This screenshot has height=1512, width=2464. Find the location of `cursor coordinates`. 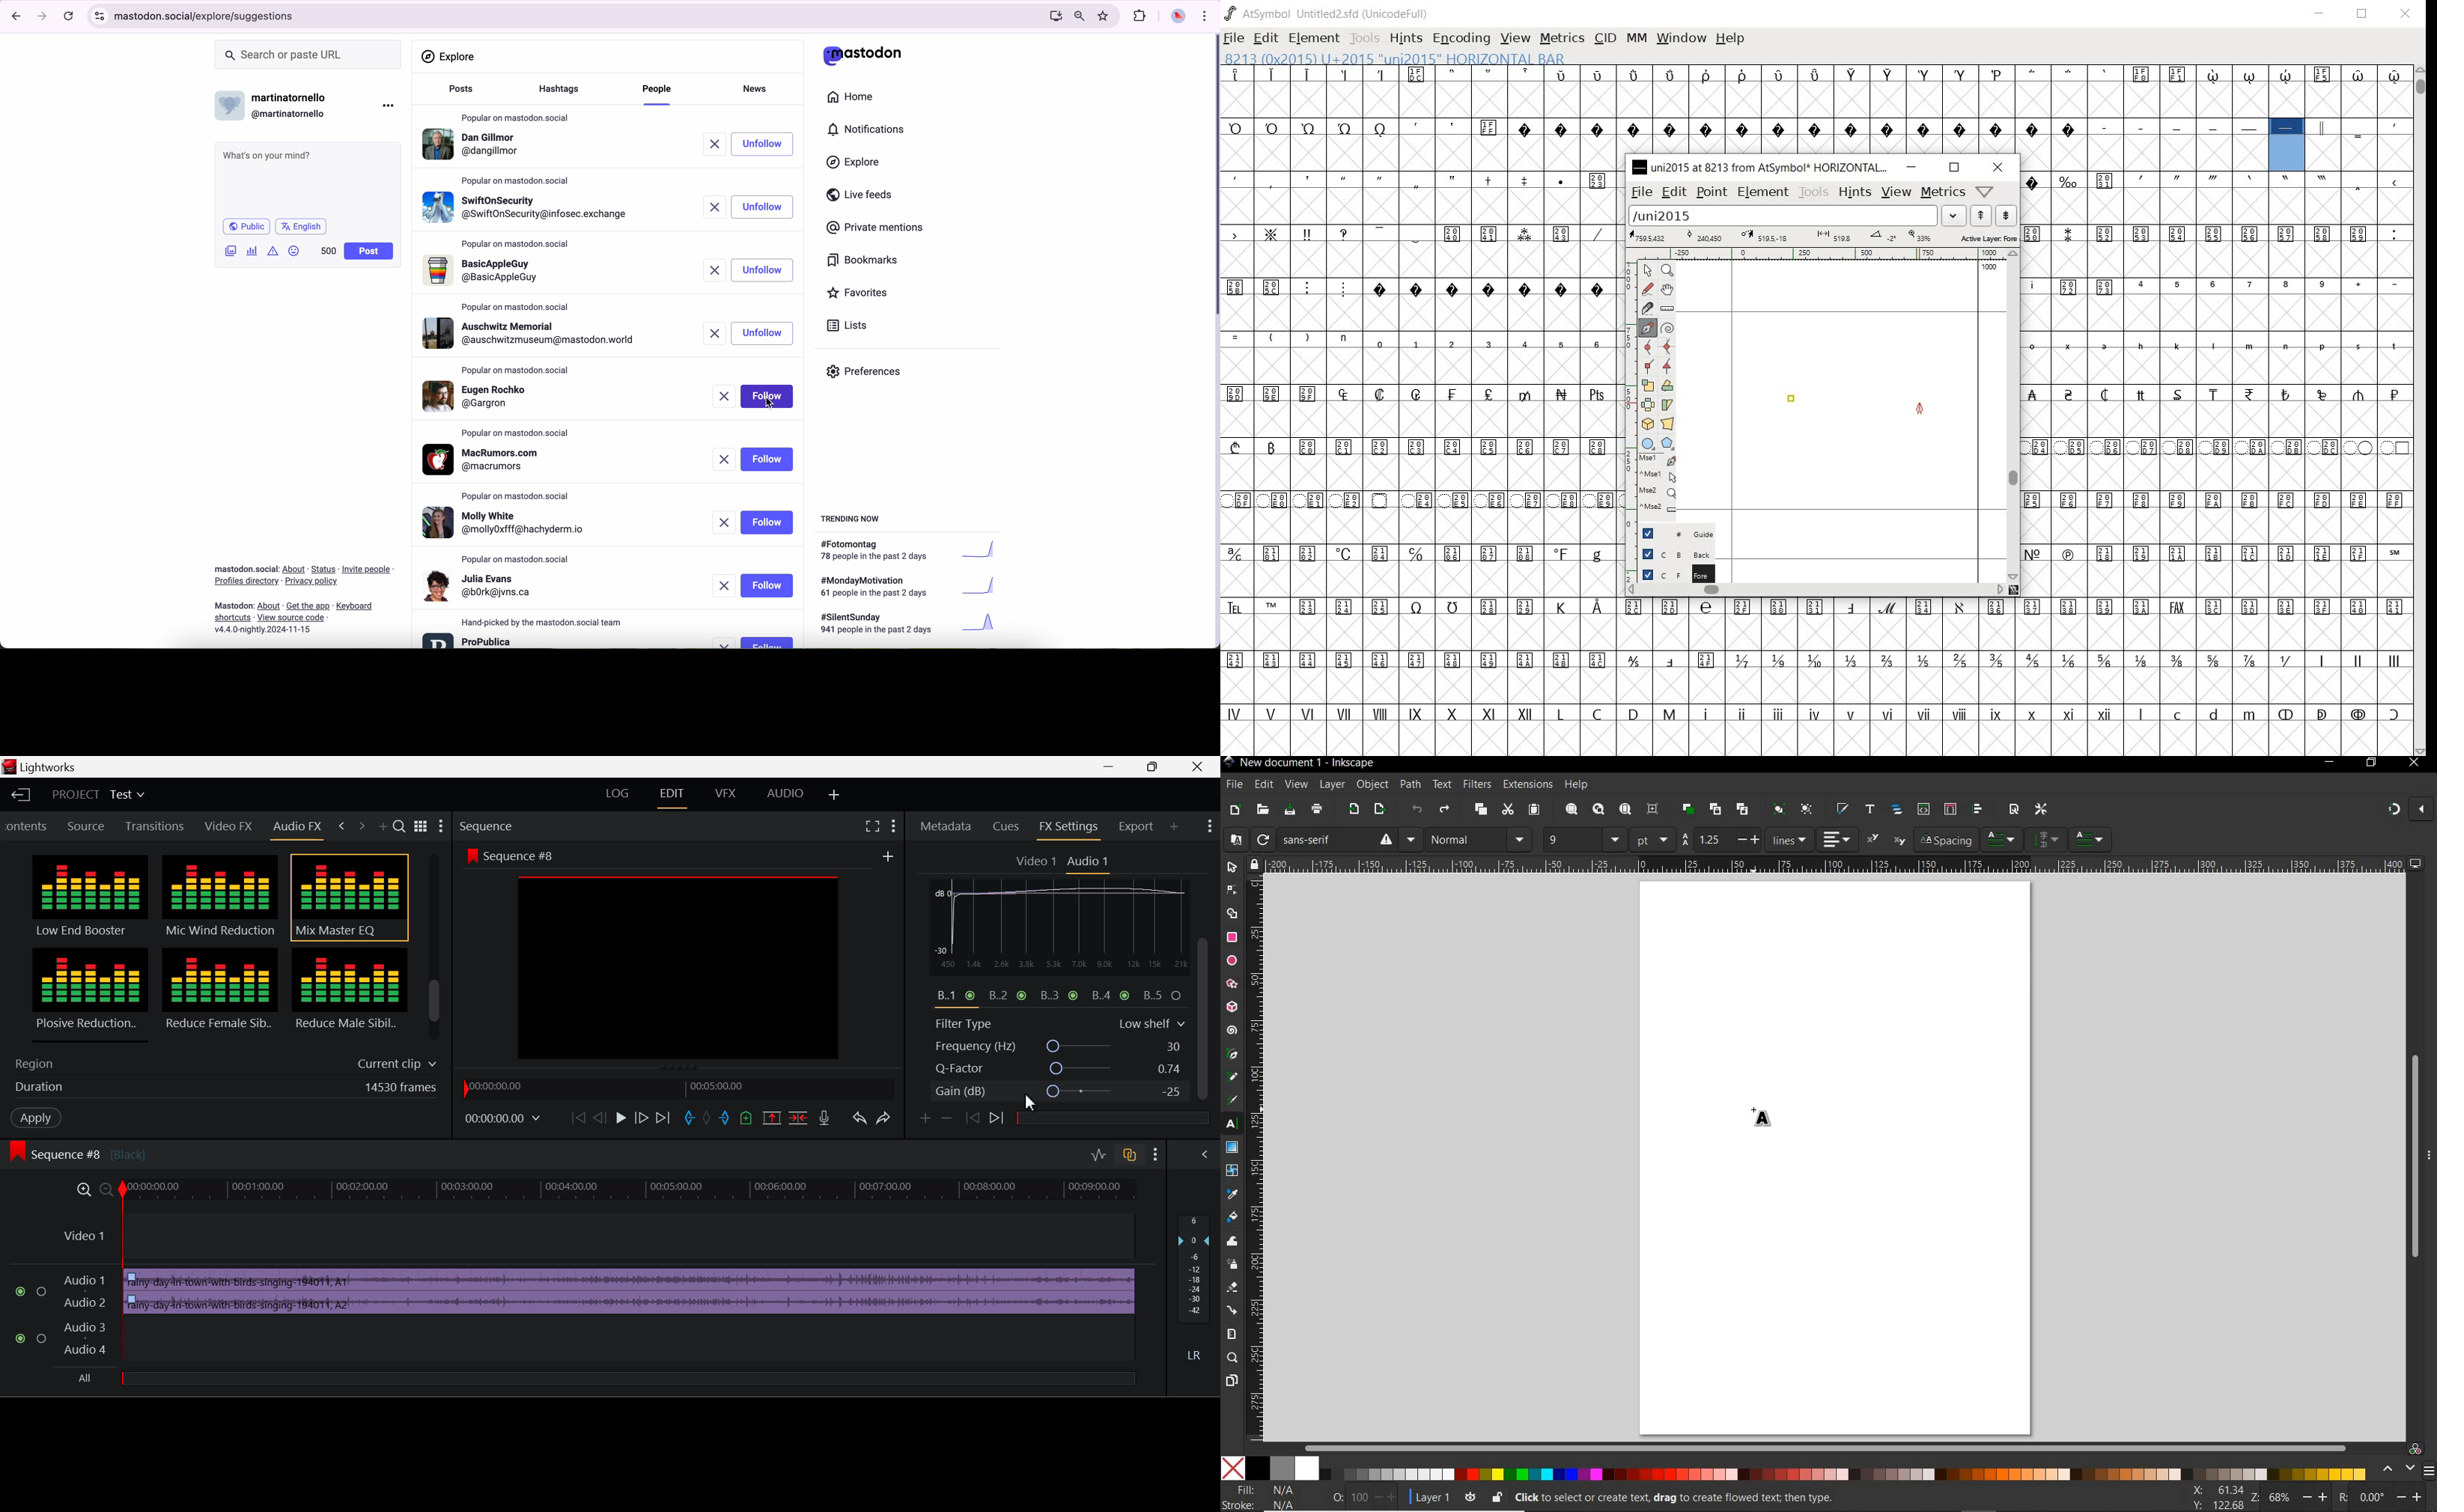

cursor coordinates is located at coordinates (2216, 1497).